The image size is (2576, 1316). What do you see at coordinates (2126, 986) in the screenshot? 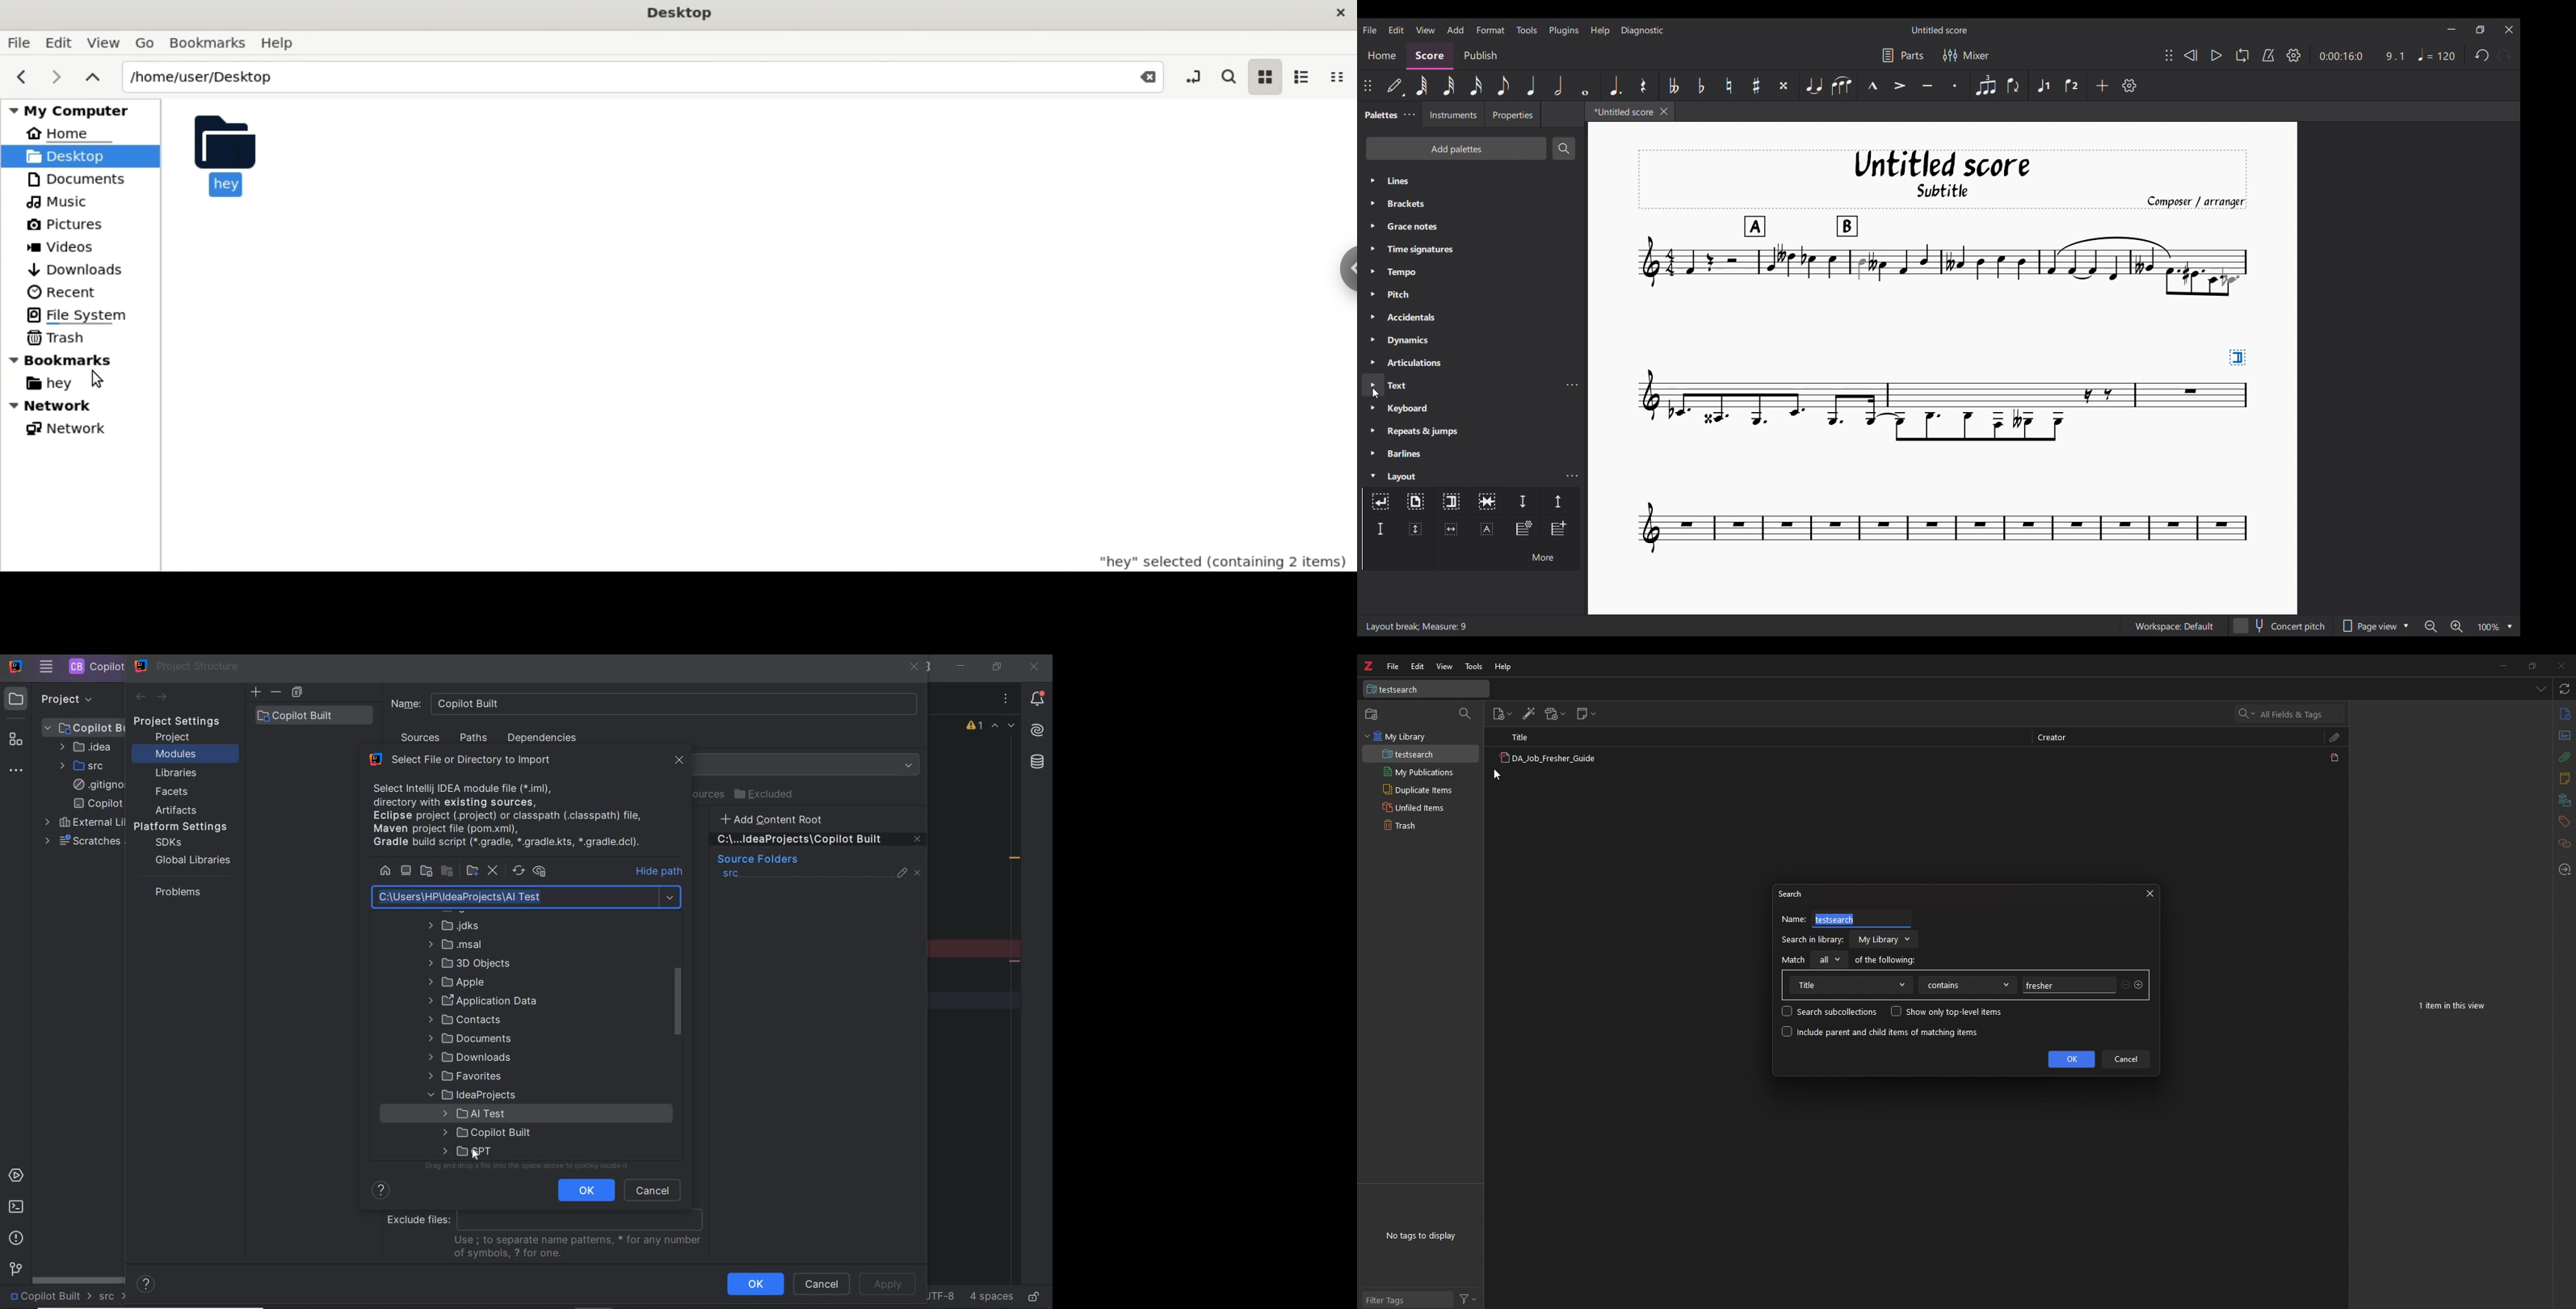
I see `remove keyword` at bounding box center [2126, 986].